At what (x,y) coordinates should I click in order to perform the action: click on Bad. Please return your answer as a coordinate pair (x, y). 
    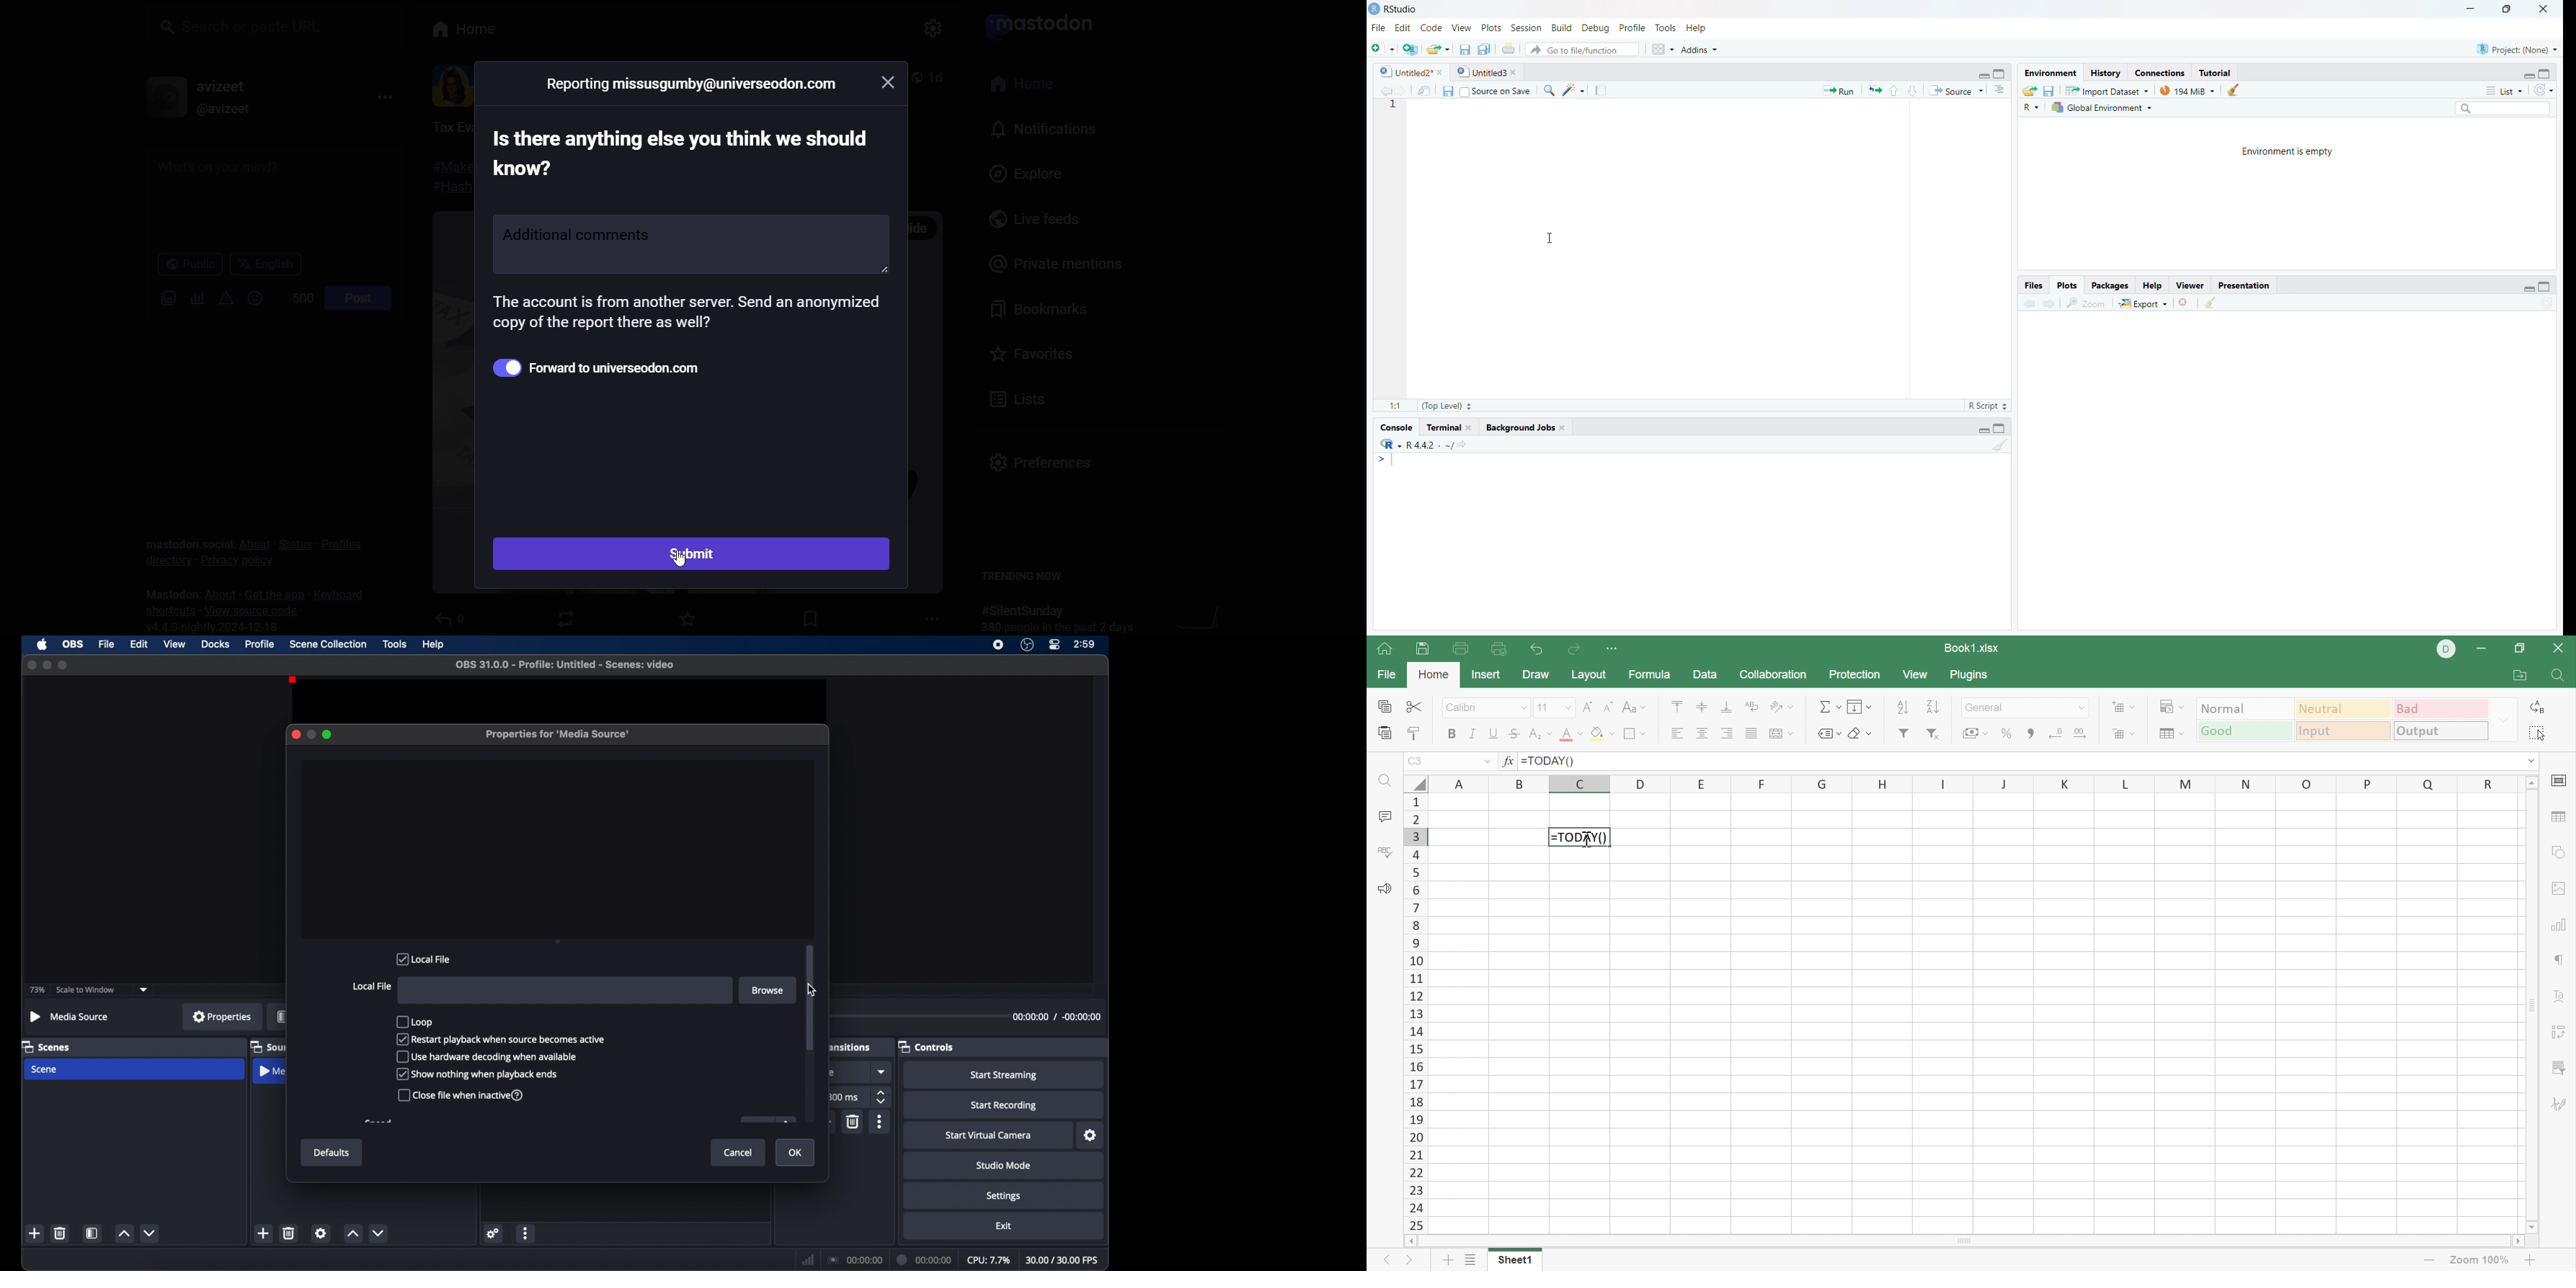
    Looking at the image, I should click on (2442, 710).